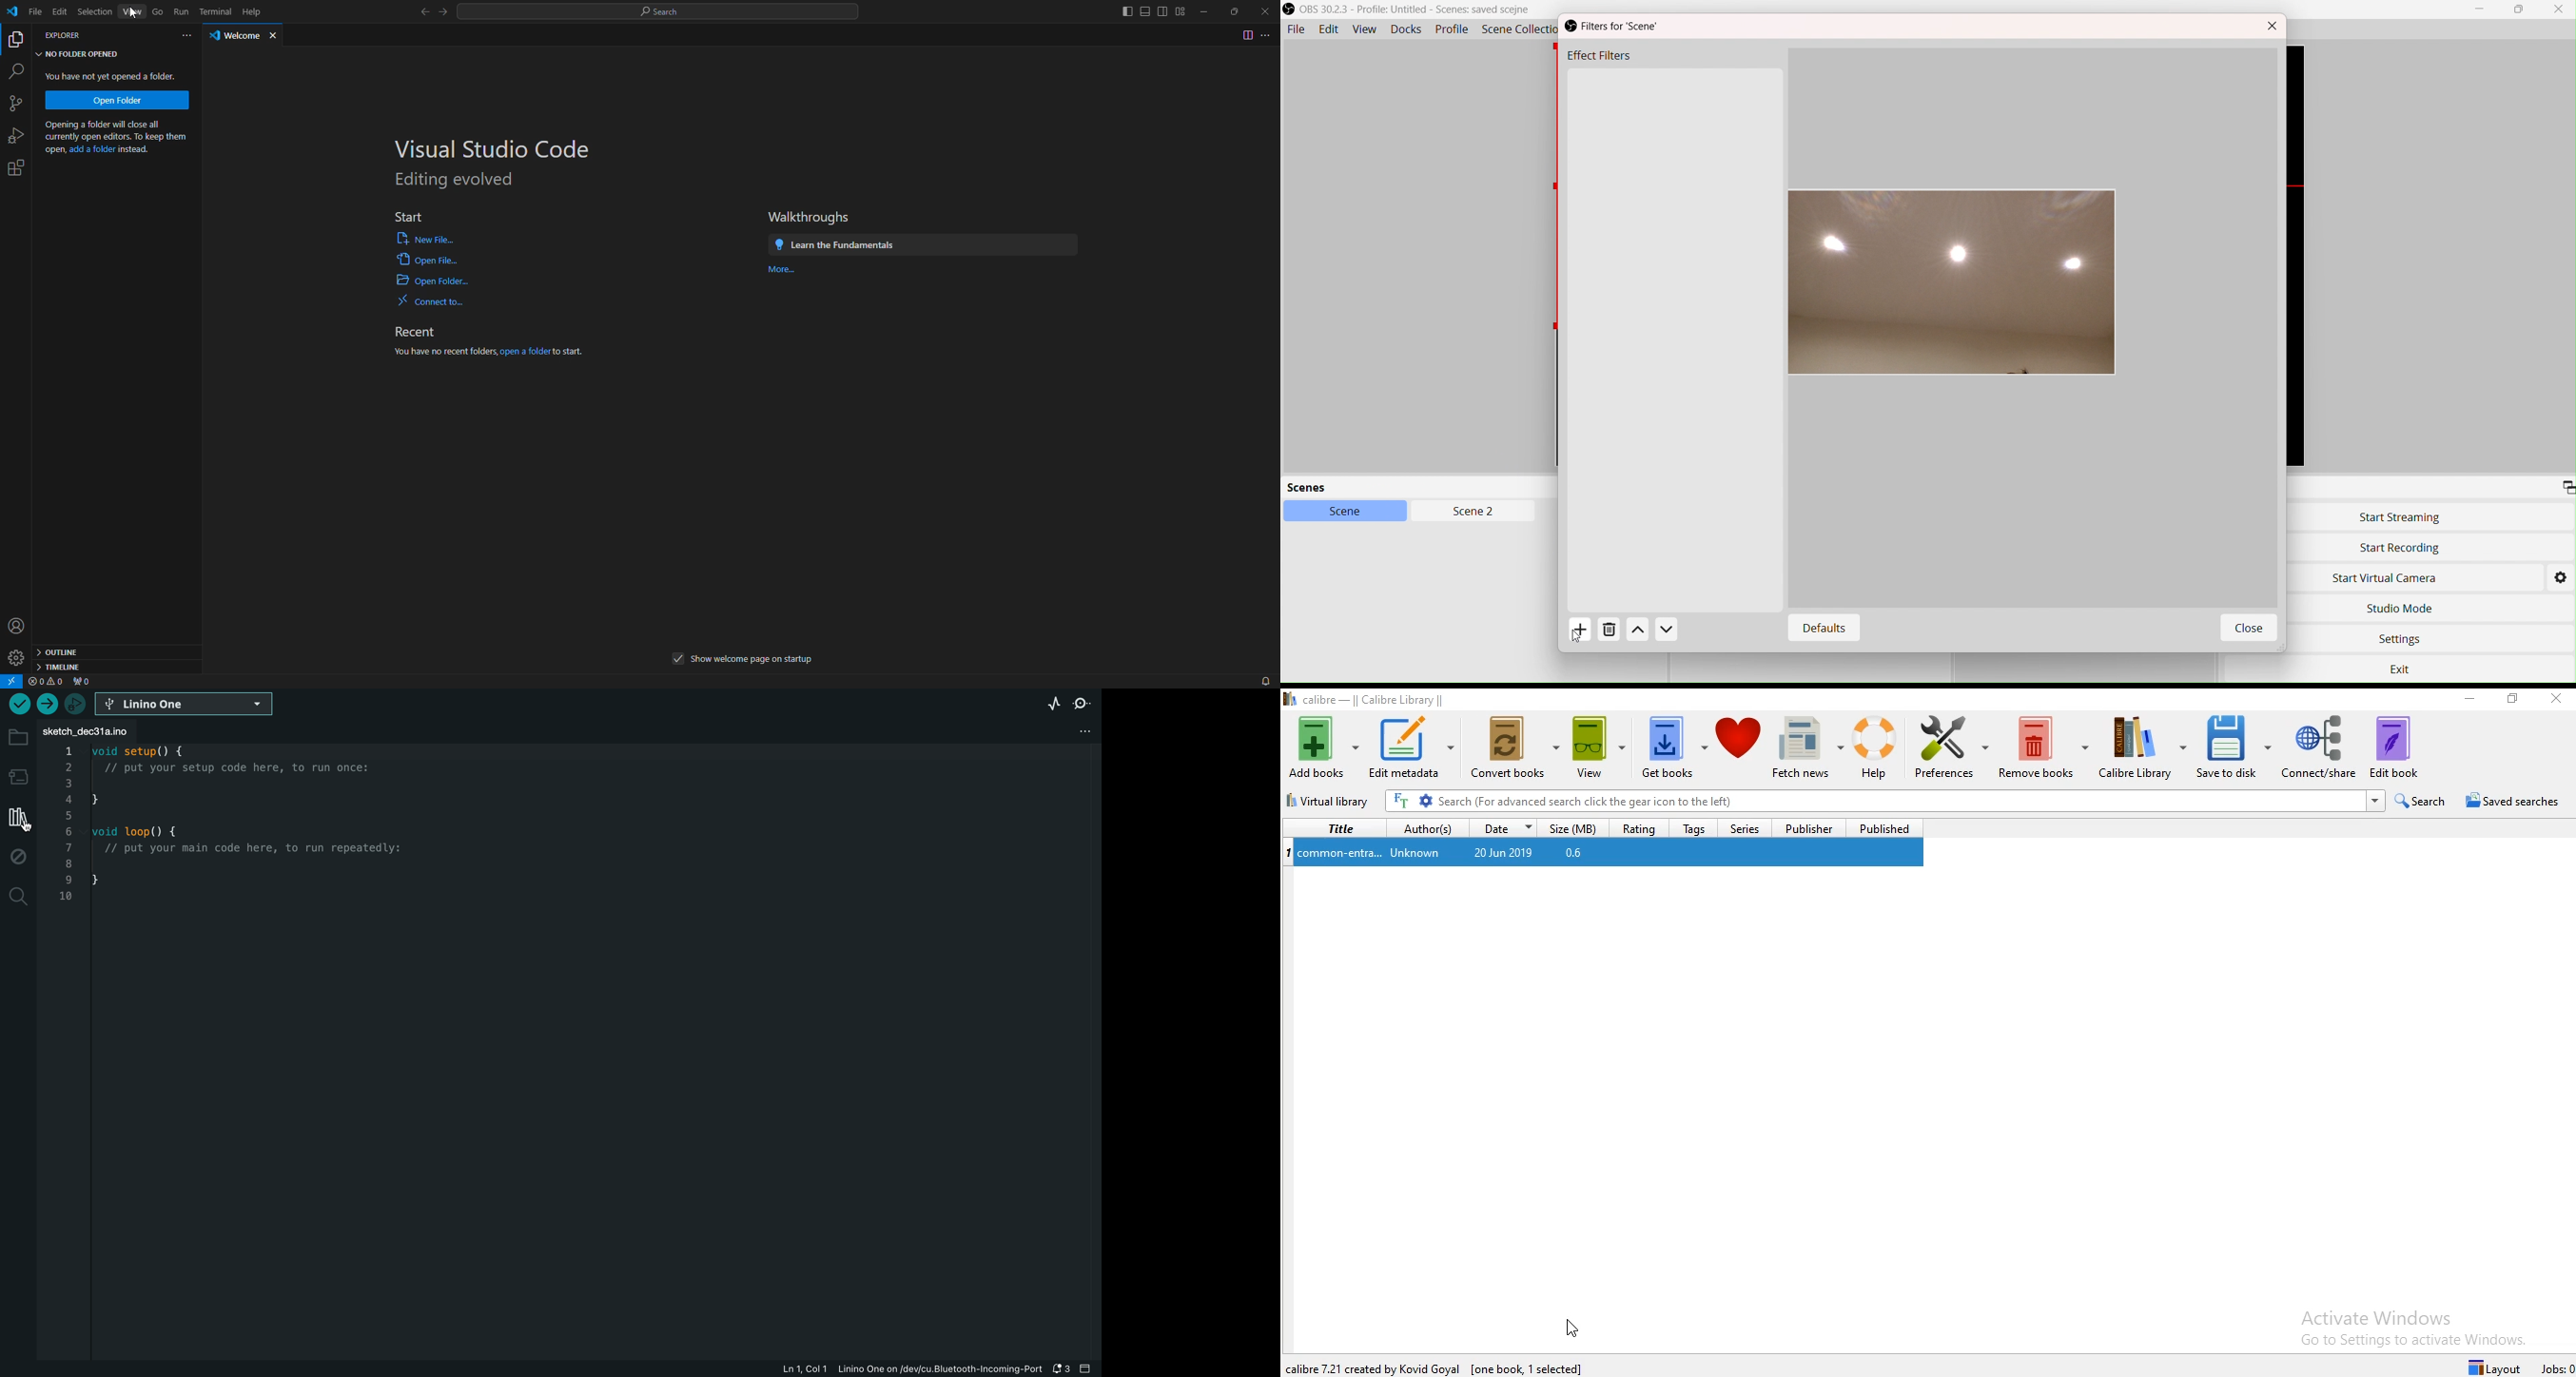 This screenshot has width=2576, height=1400. I want to click on Minimize, so click(2480, 9).